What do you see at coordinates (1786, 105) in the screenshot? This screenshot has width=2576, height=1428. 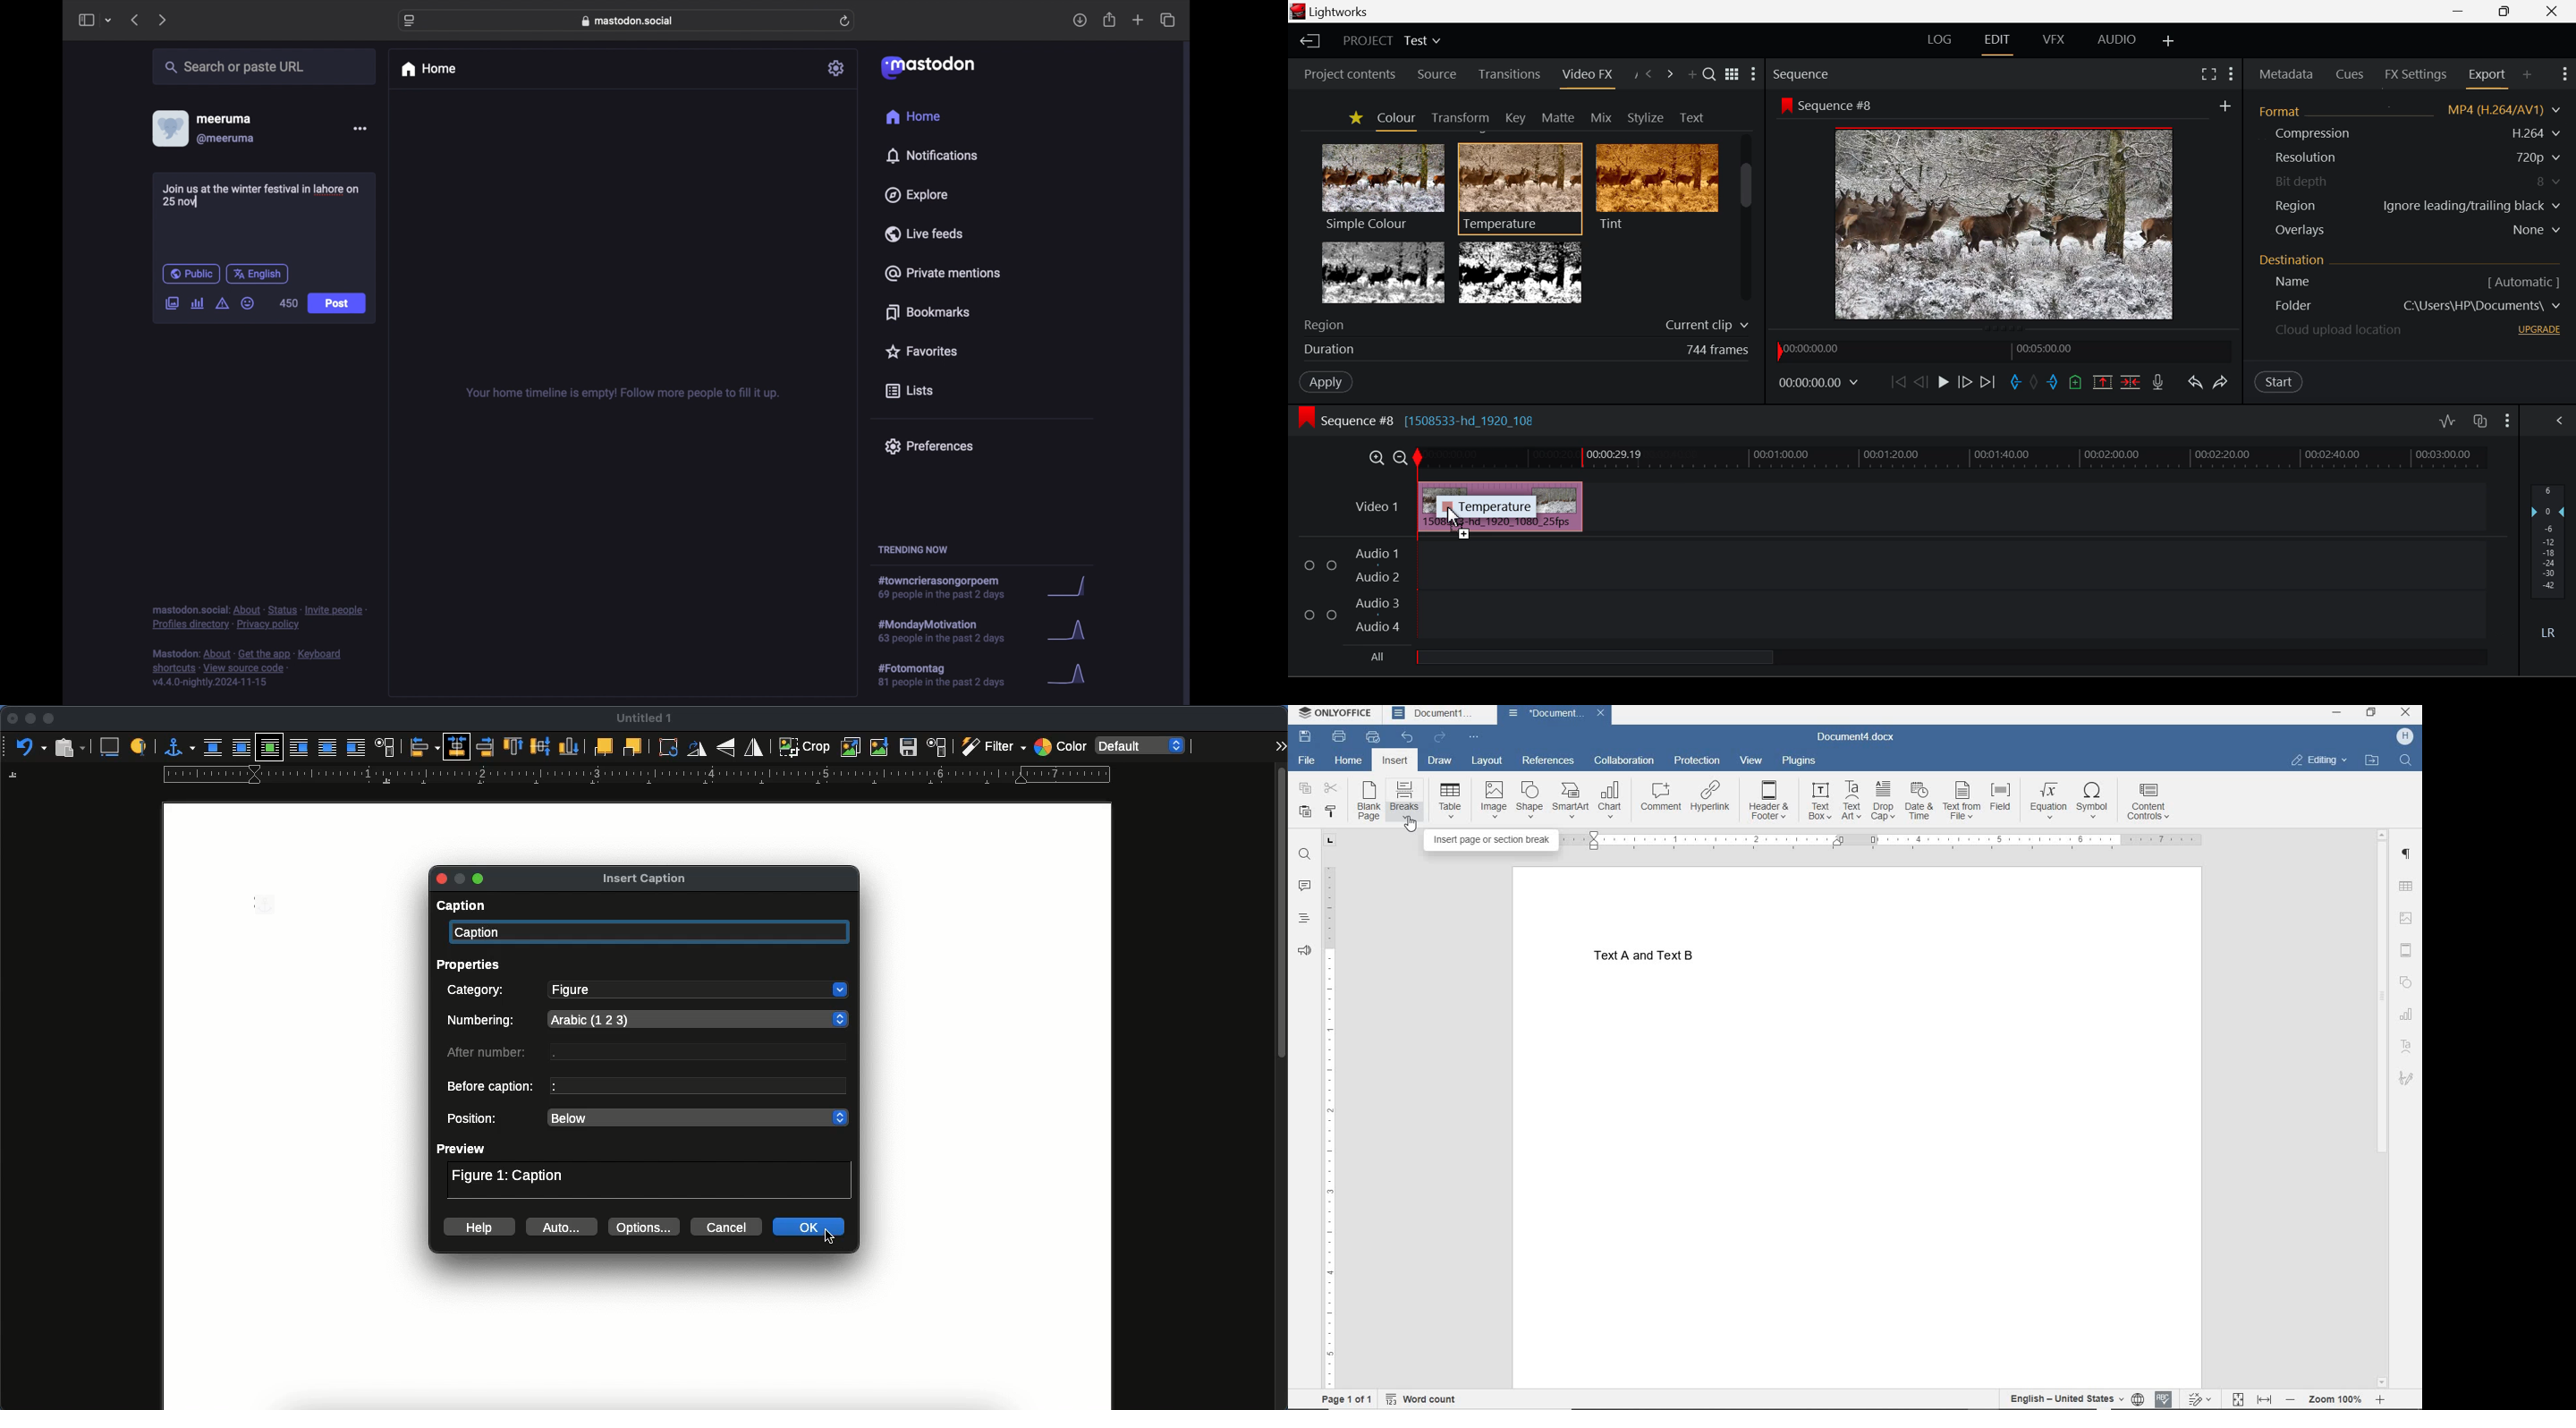 I see `icon` at bounding box center [1786, 105].